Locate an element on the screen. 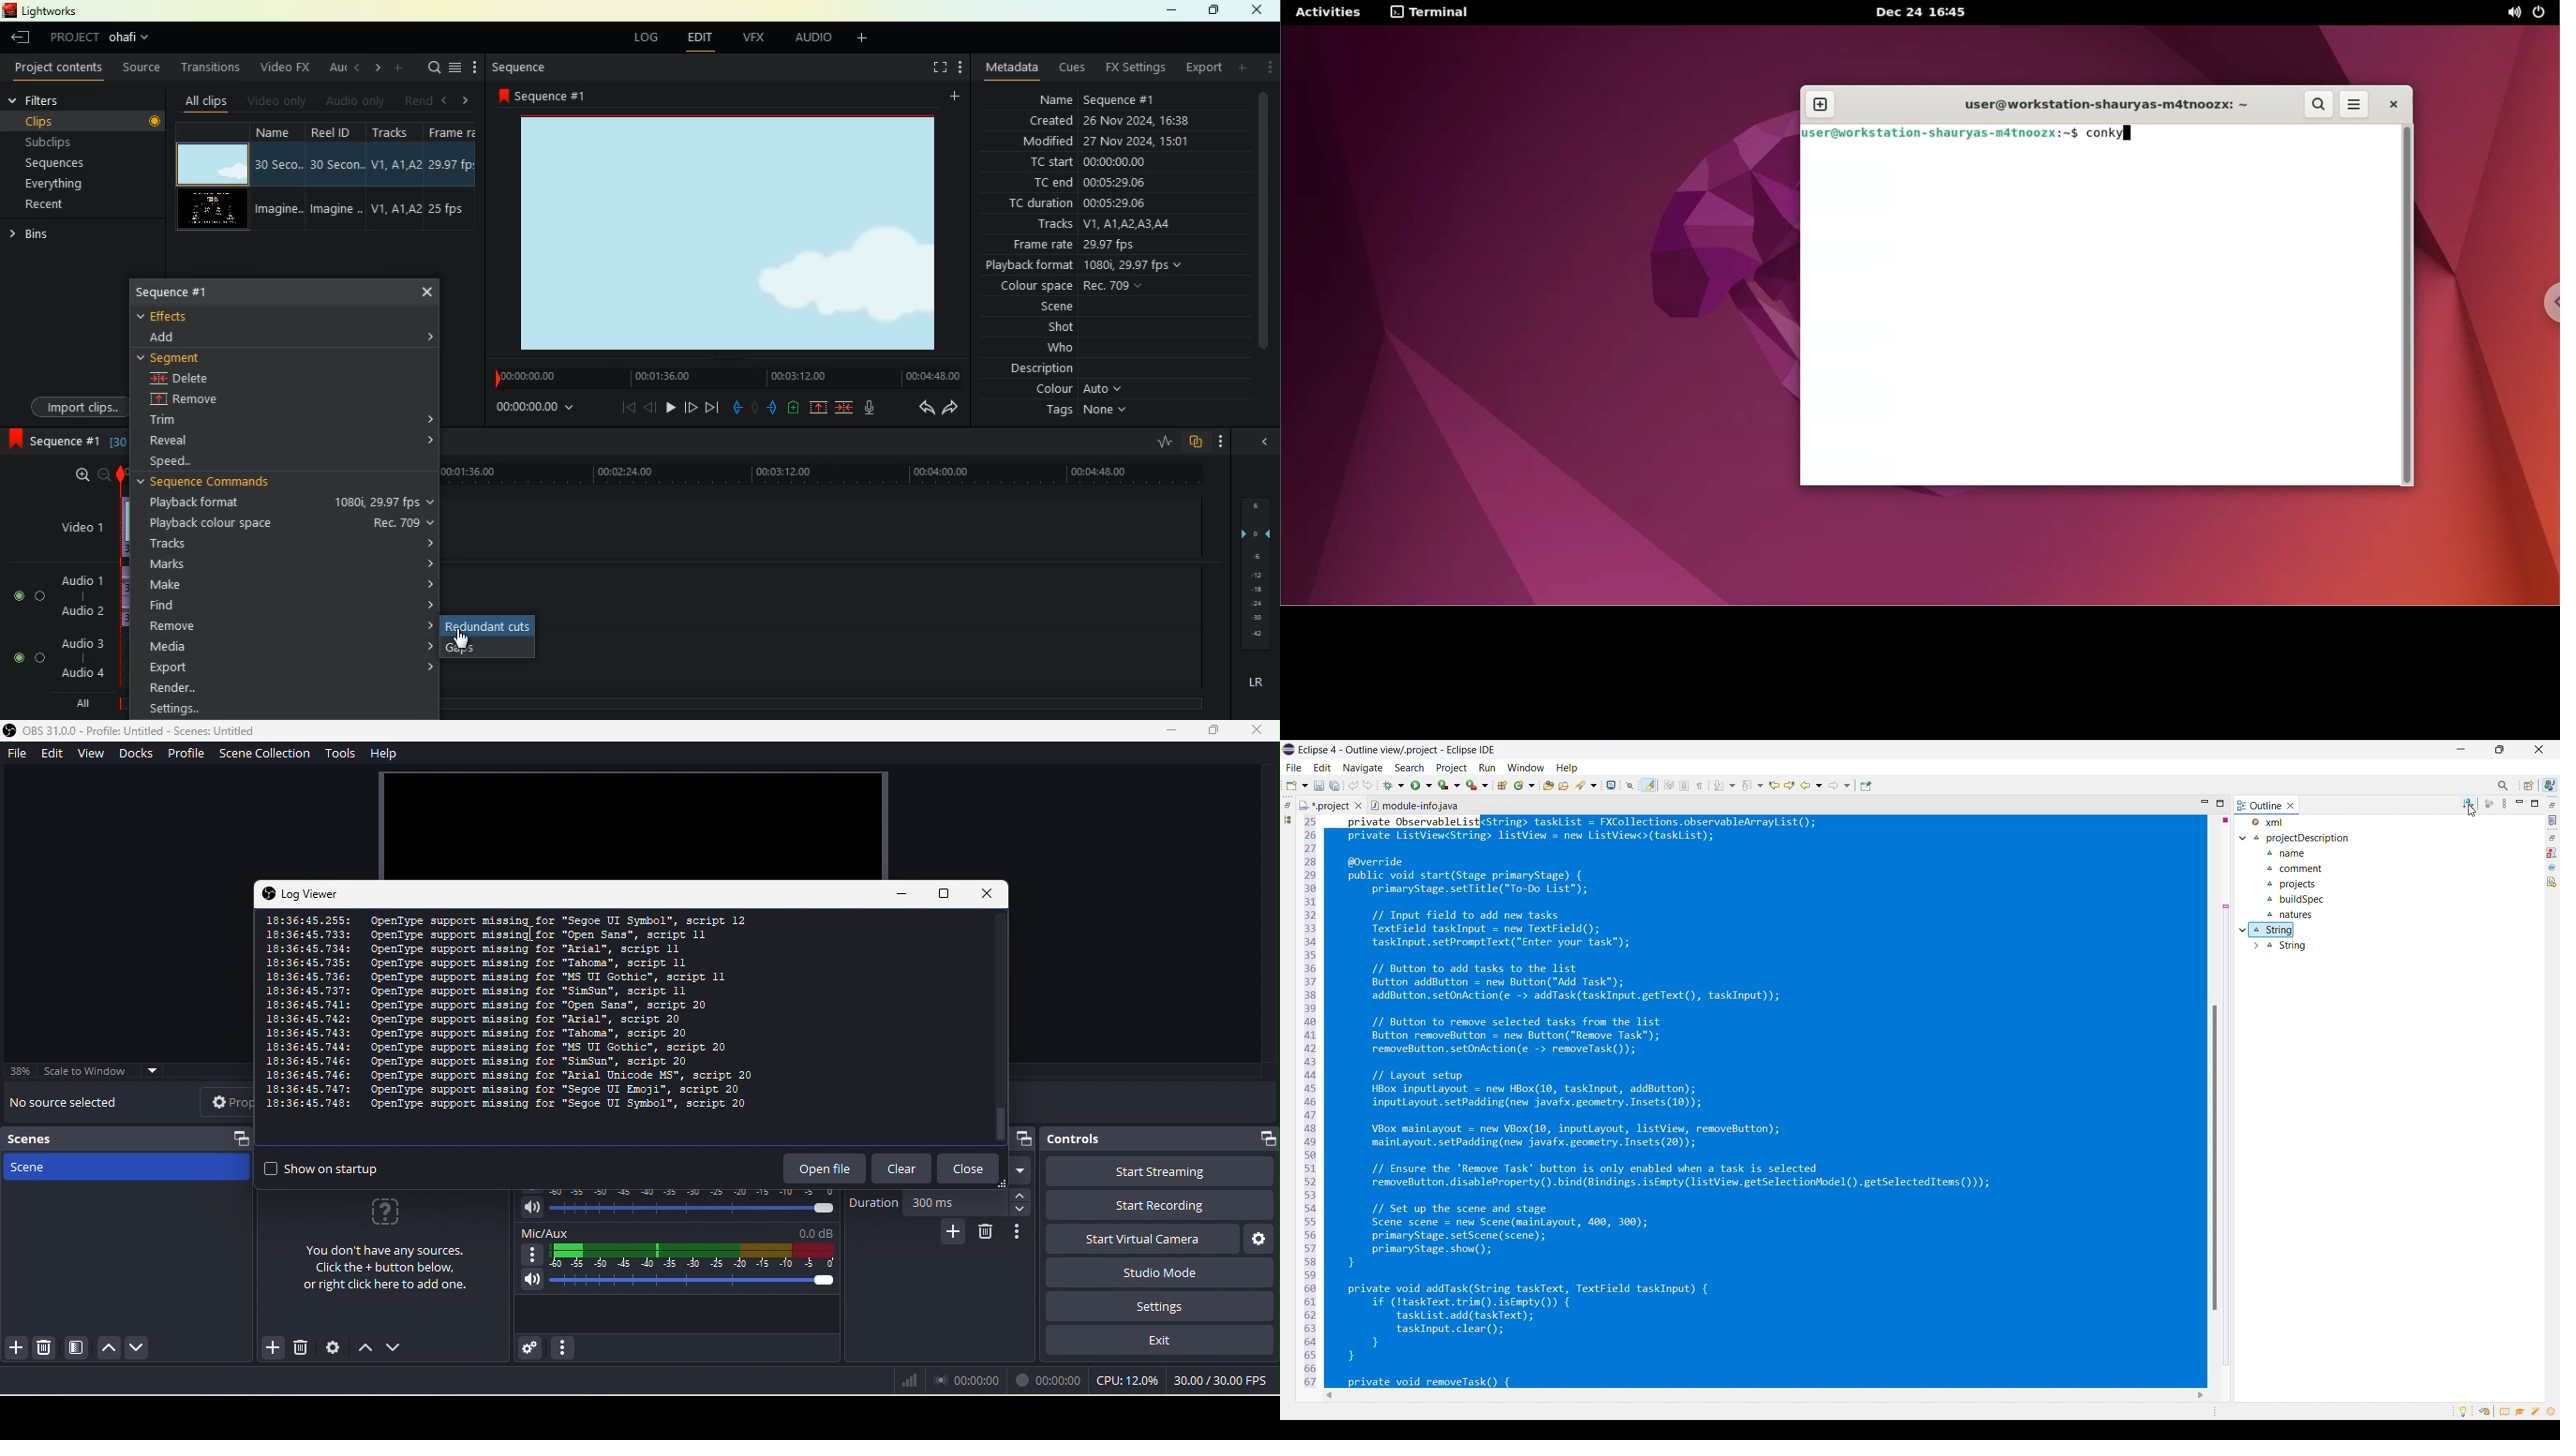 Image resolution: width=2576 pixels, height=1456 pixels. edit is located at coordinates (697, 37).